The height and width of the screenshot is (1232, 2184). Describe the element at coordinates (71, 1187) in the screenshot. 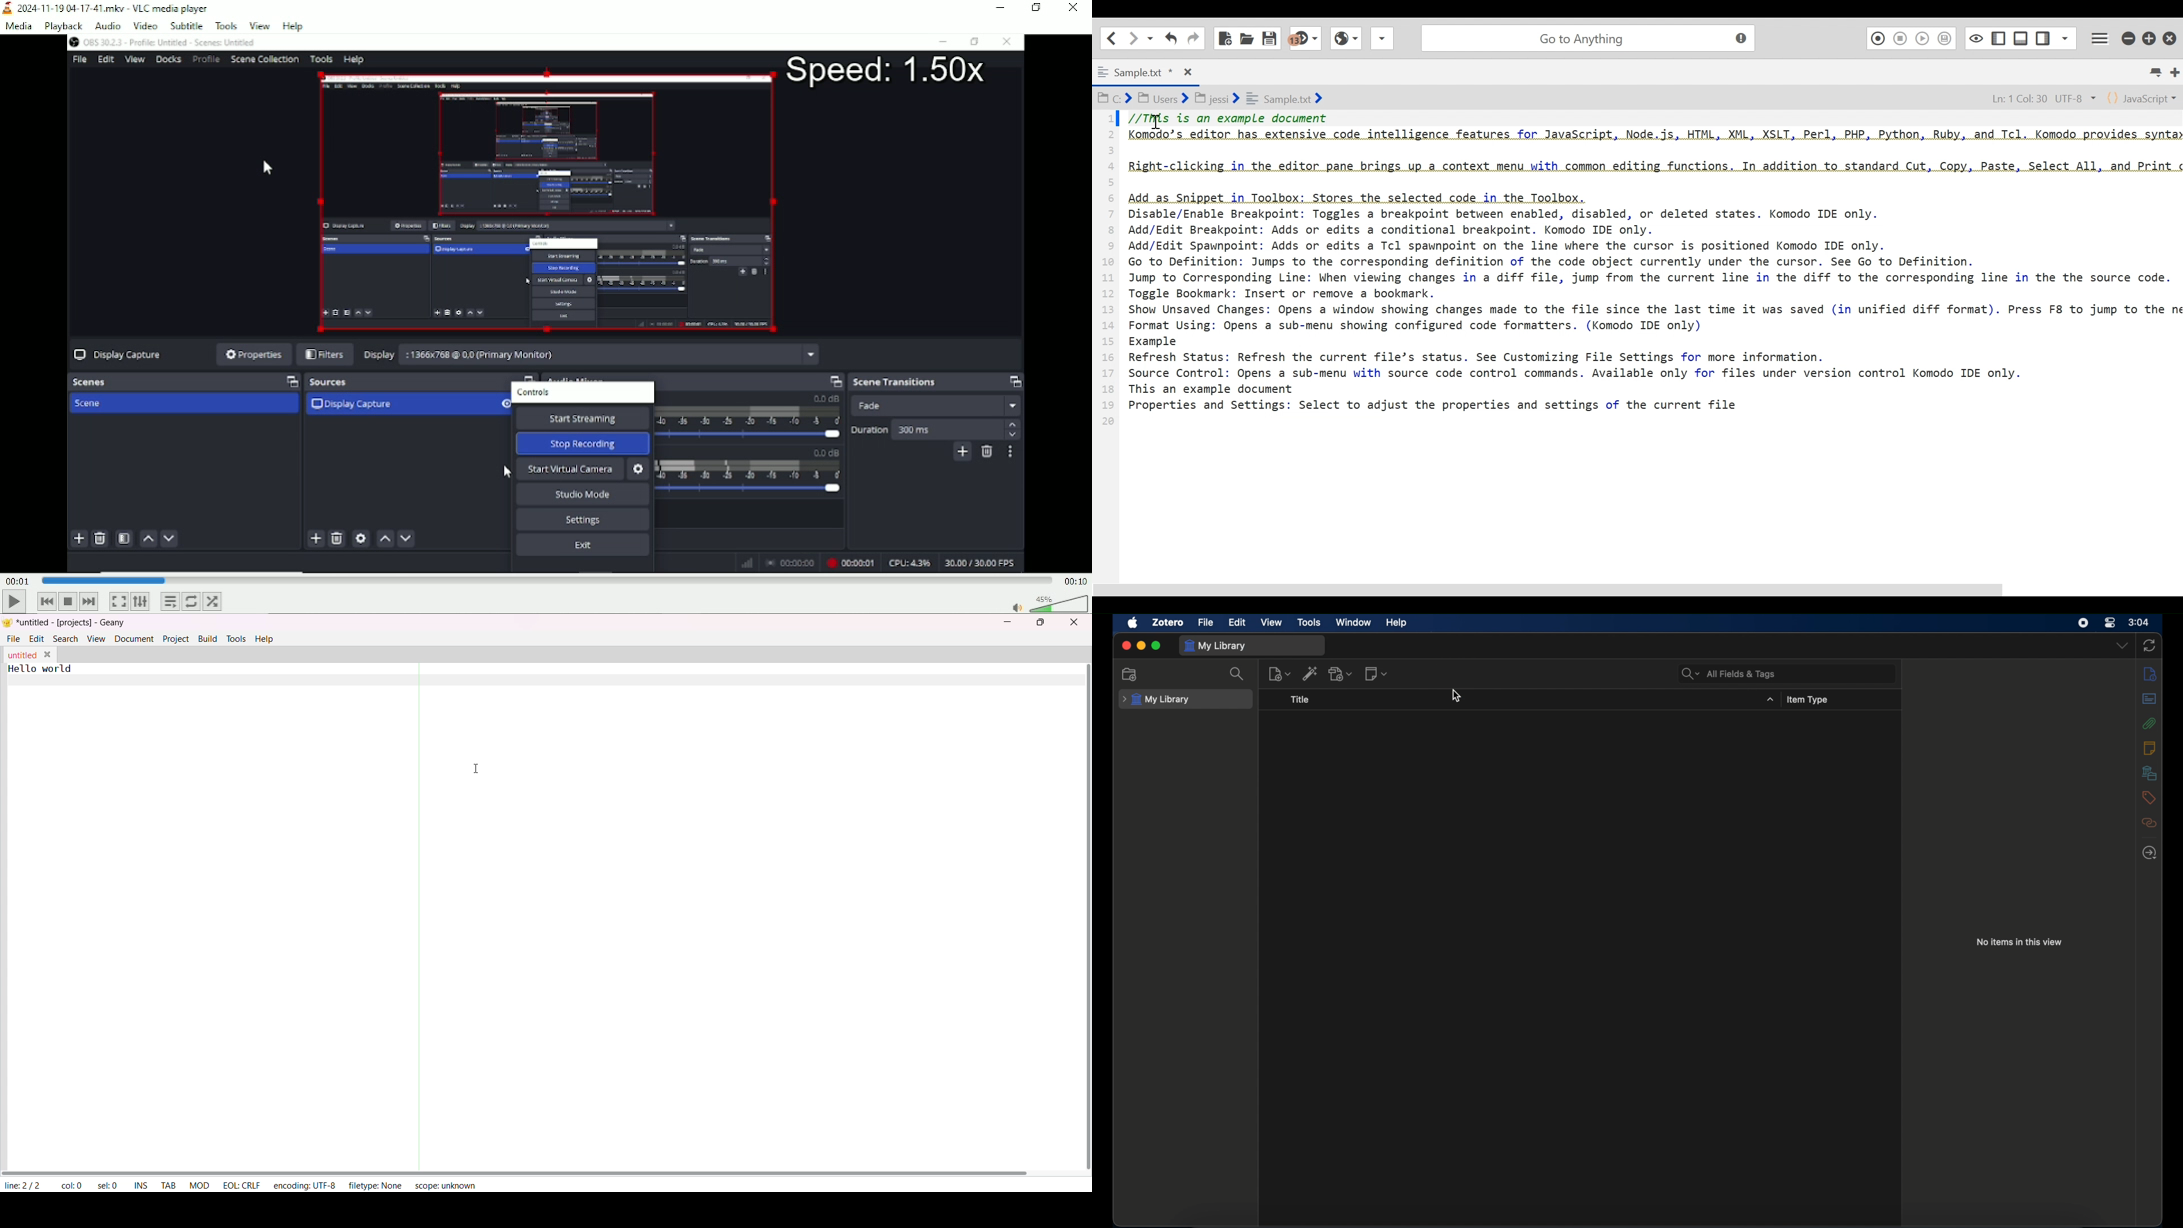

I see `col: 0` at that location.